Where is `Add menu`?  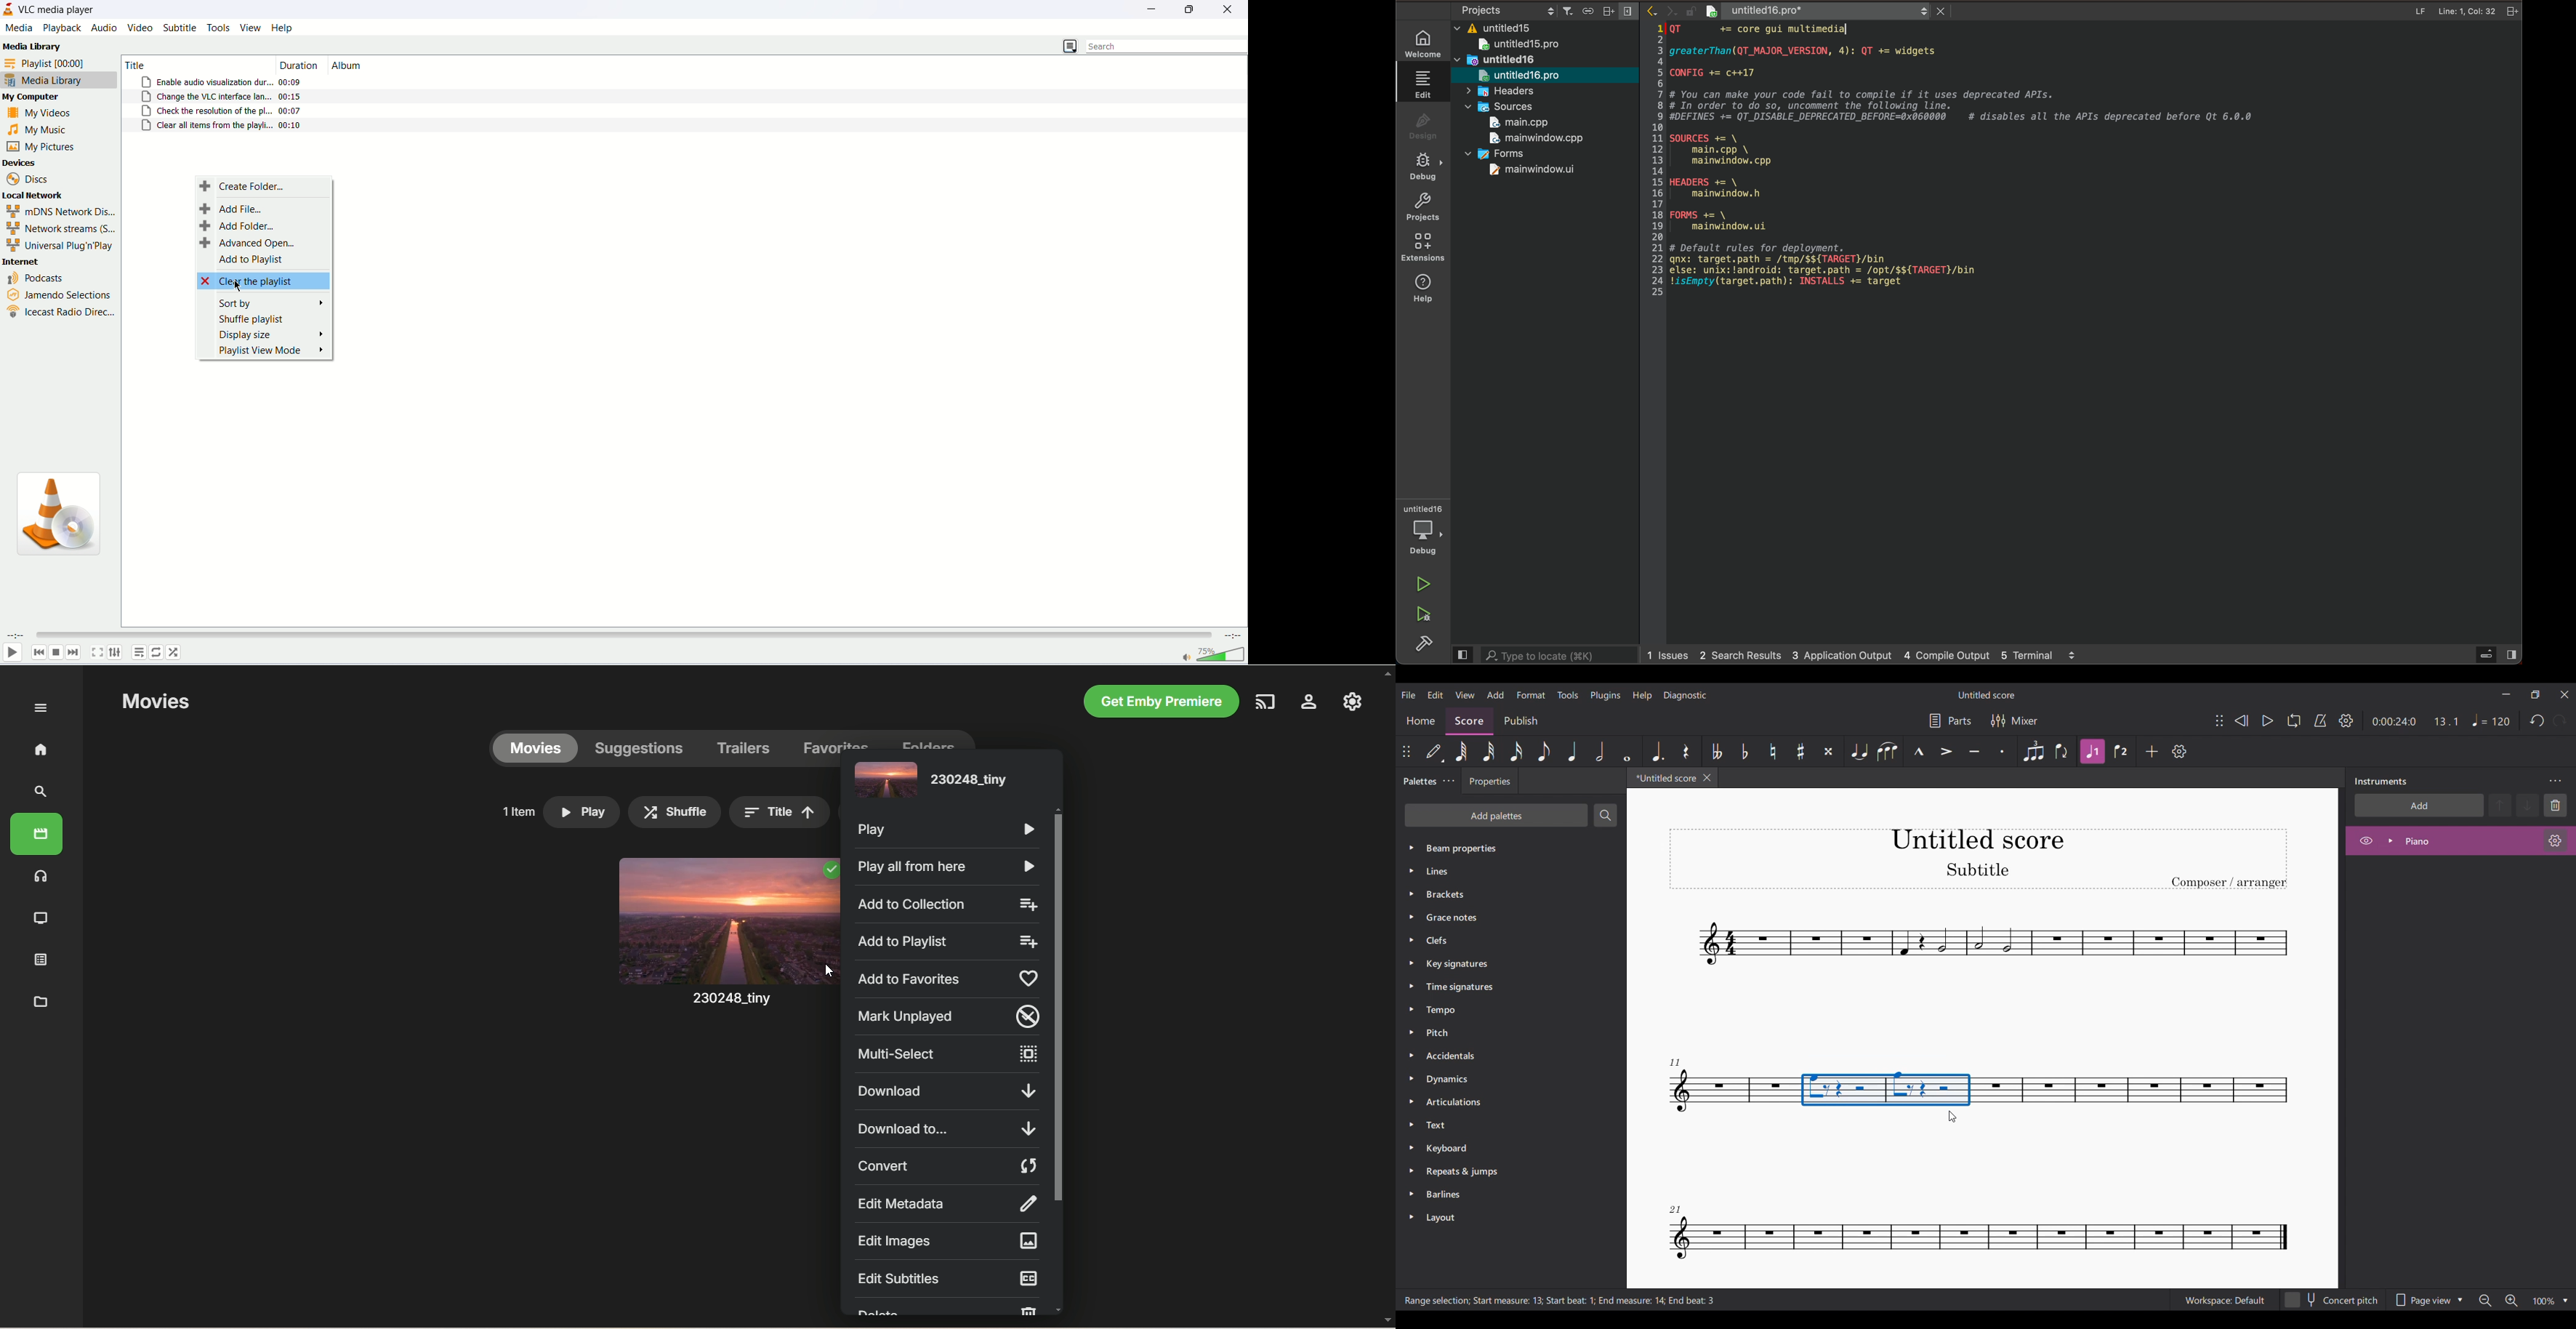 Add menu is located at coordinates (1496, 695).